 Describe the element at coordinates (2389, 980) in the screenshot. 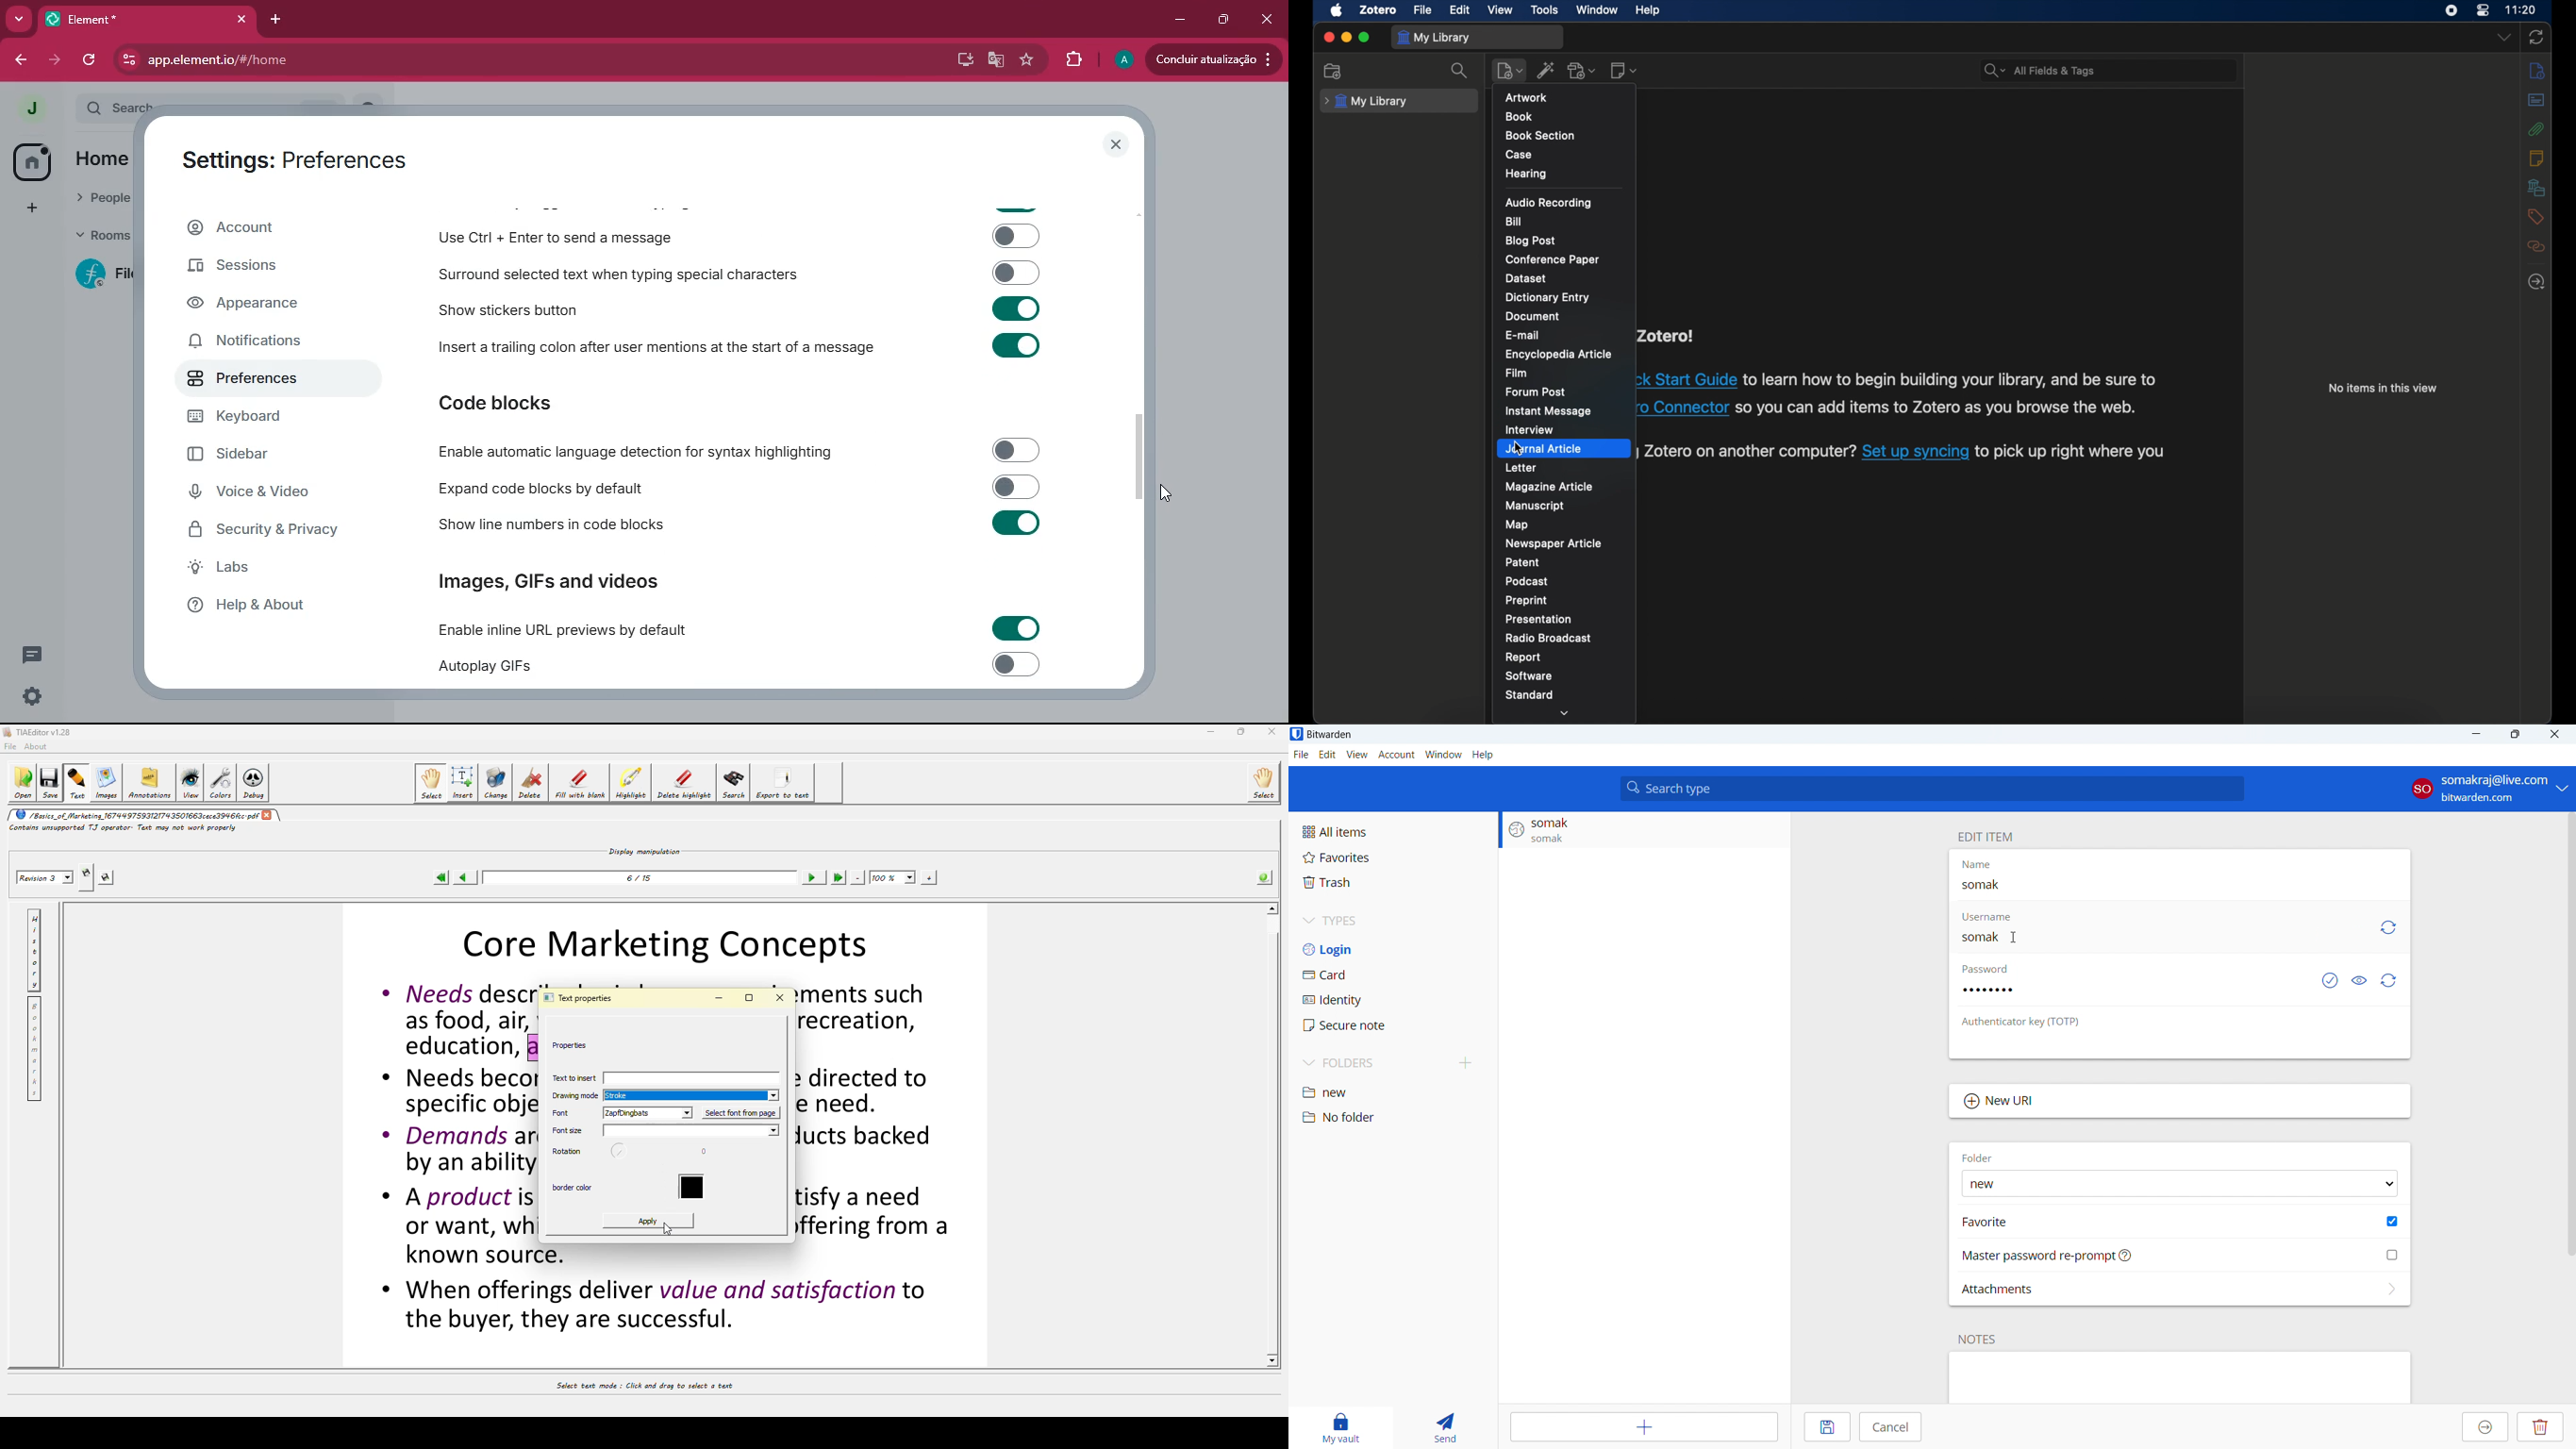

I see `generate password` at that location.